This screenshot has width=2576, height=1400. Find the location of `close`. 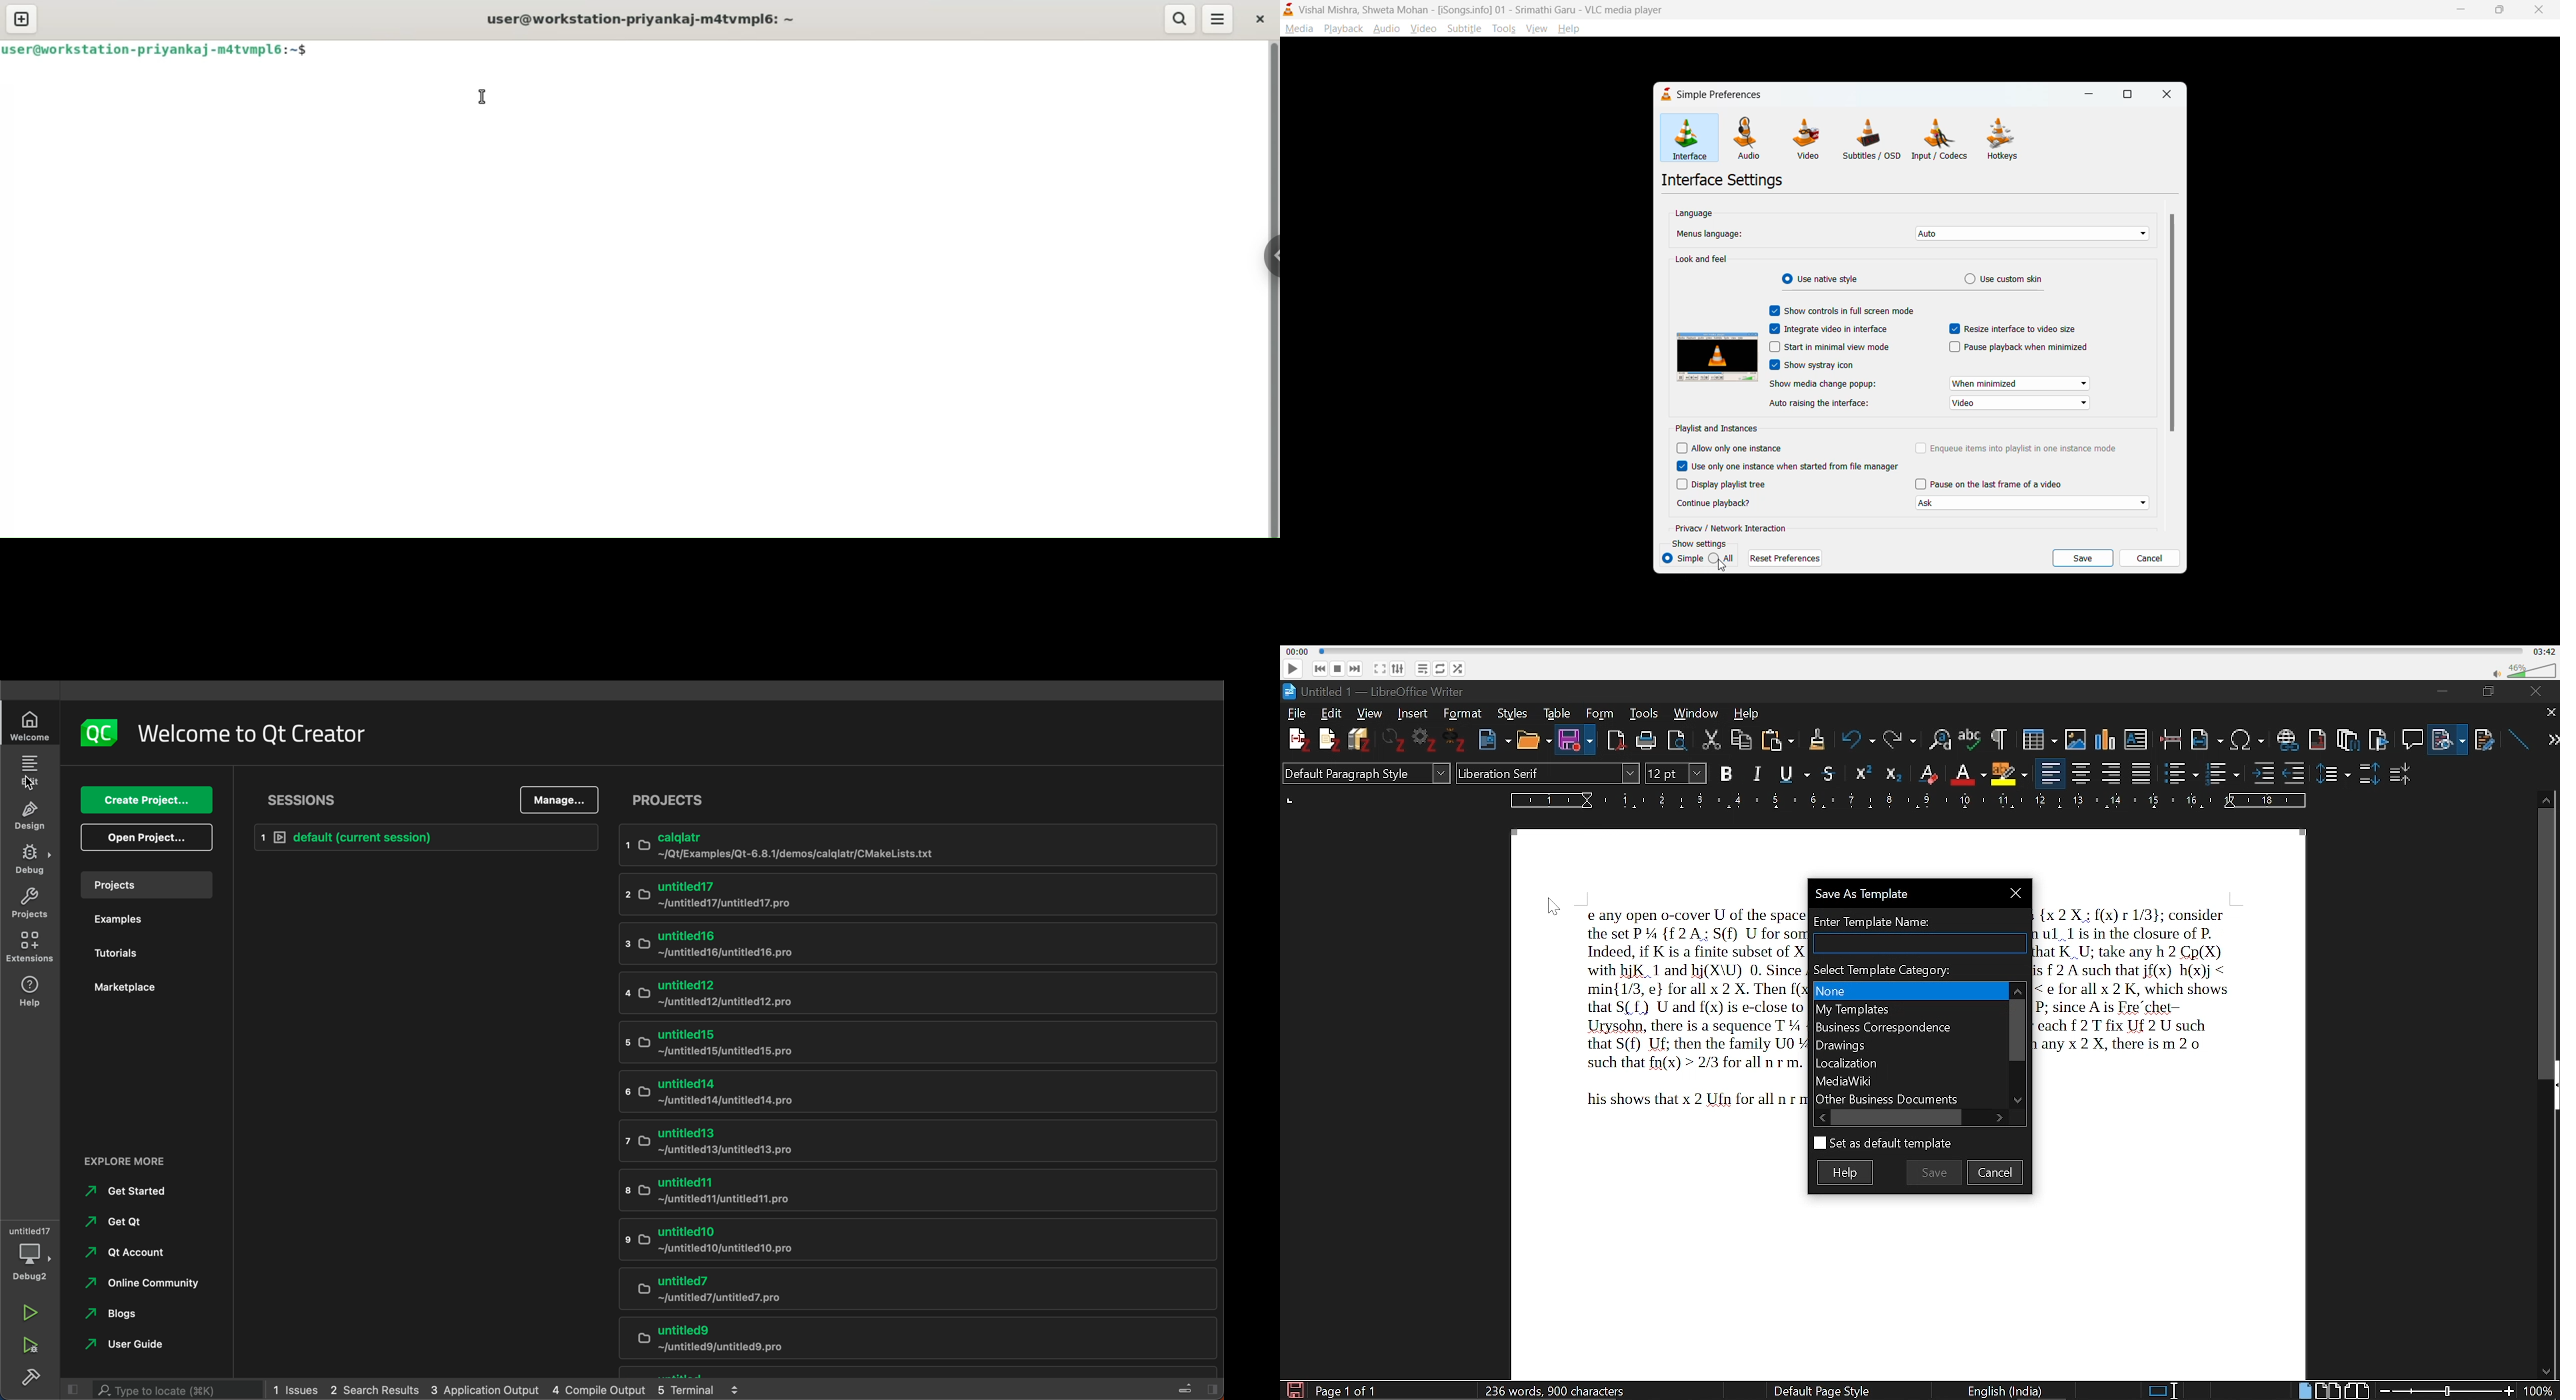

close is located at coordinates (1257, 17).